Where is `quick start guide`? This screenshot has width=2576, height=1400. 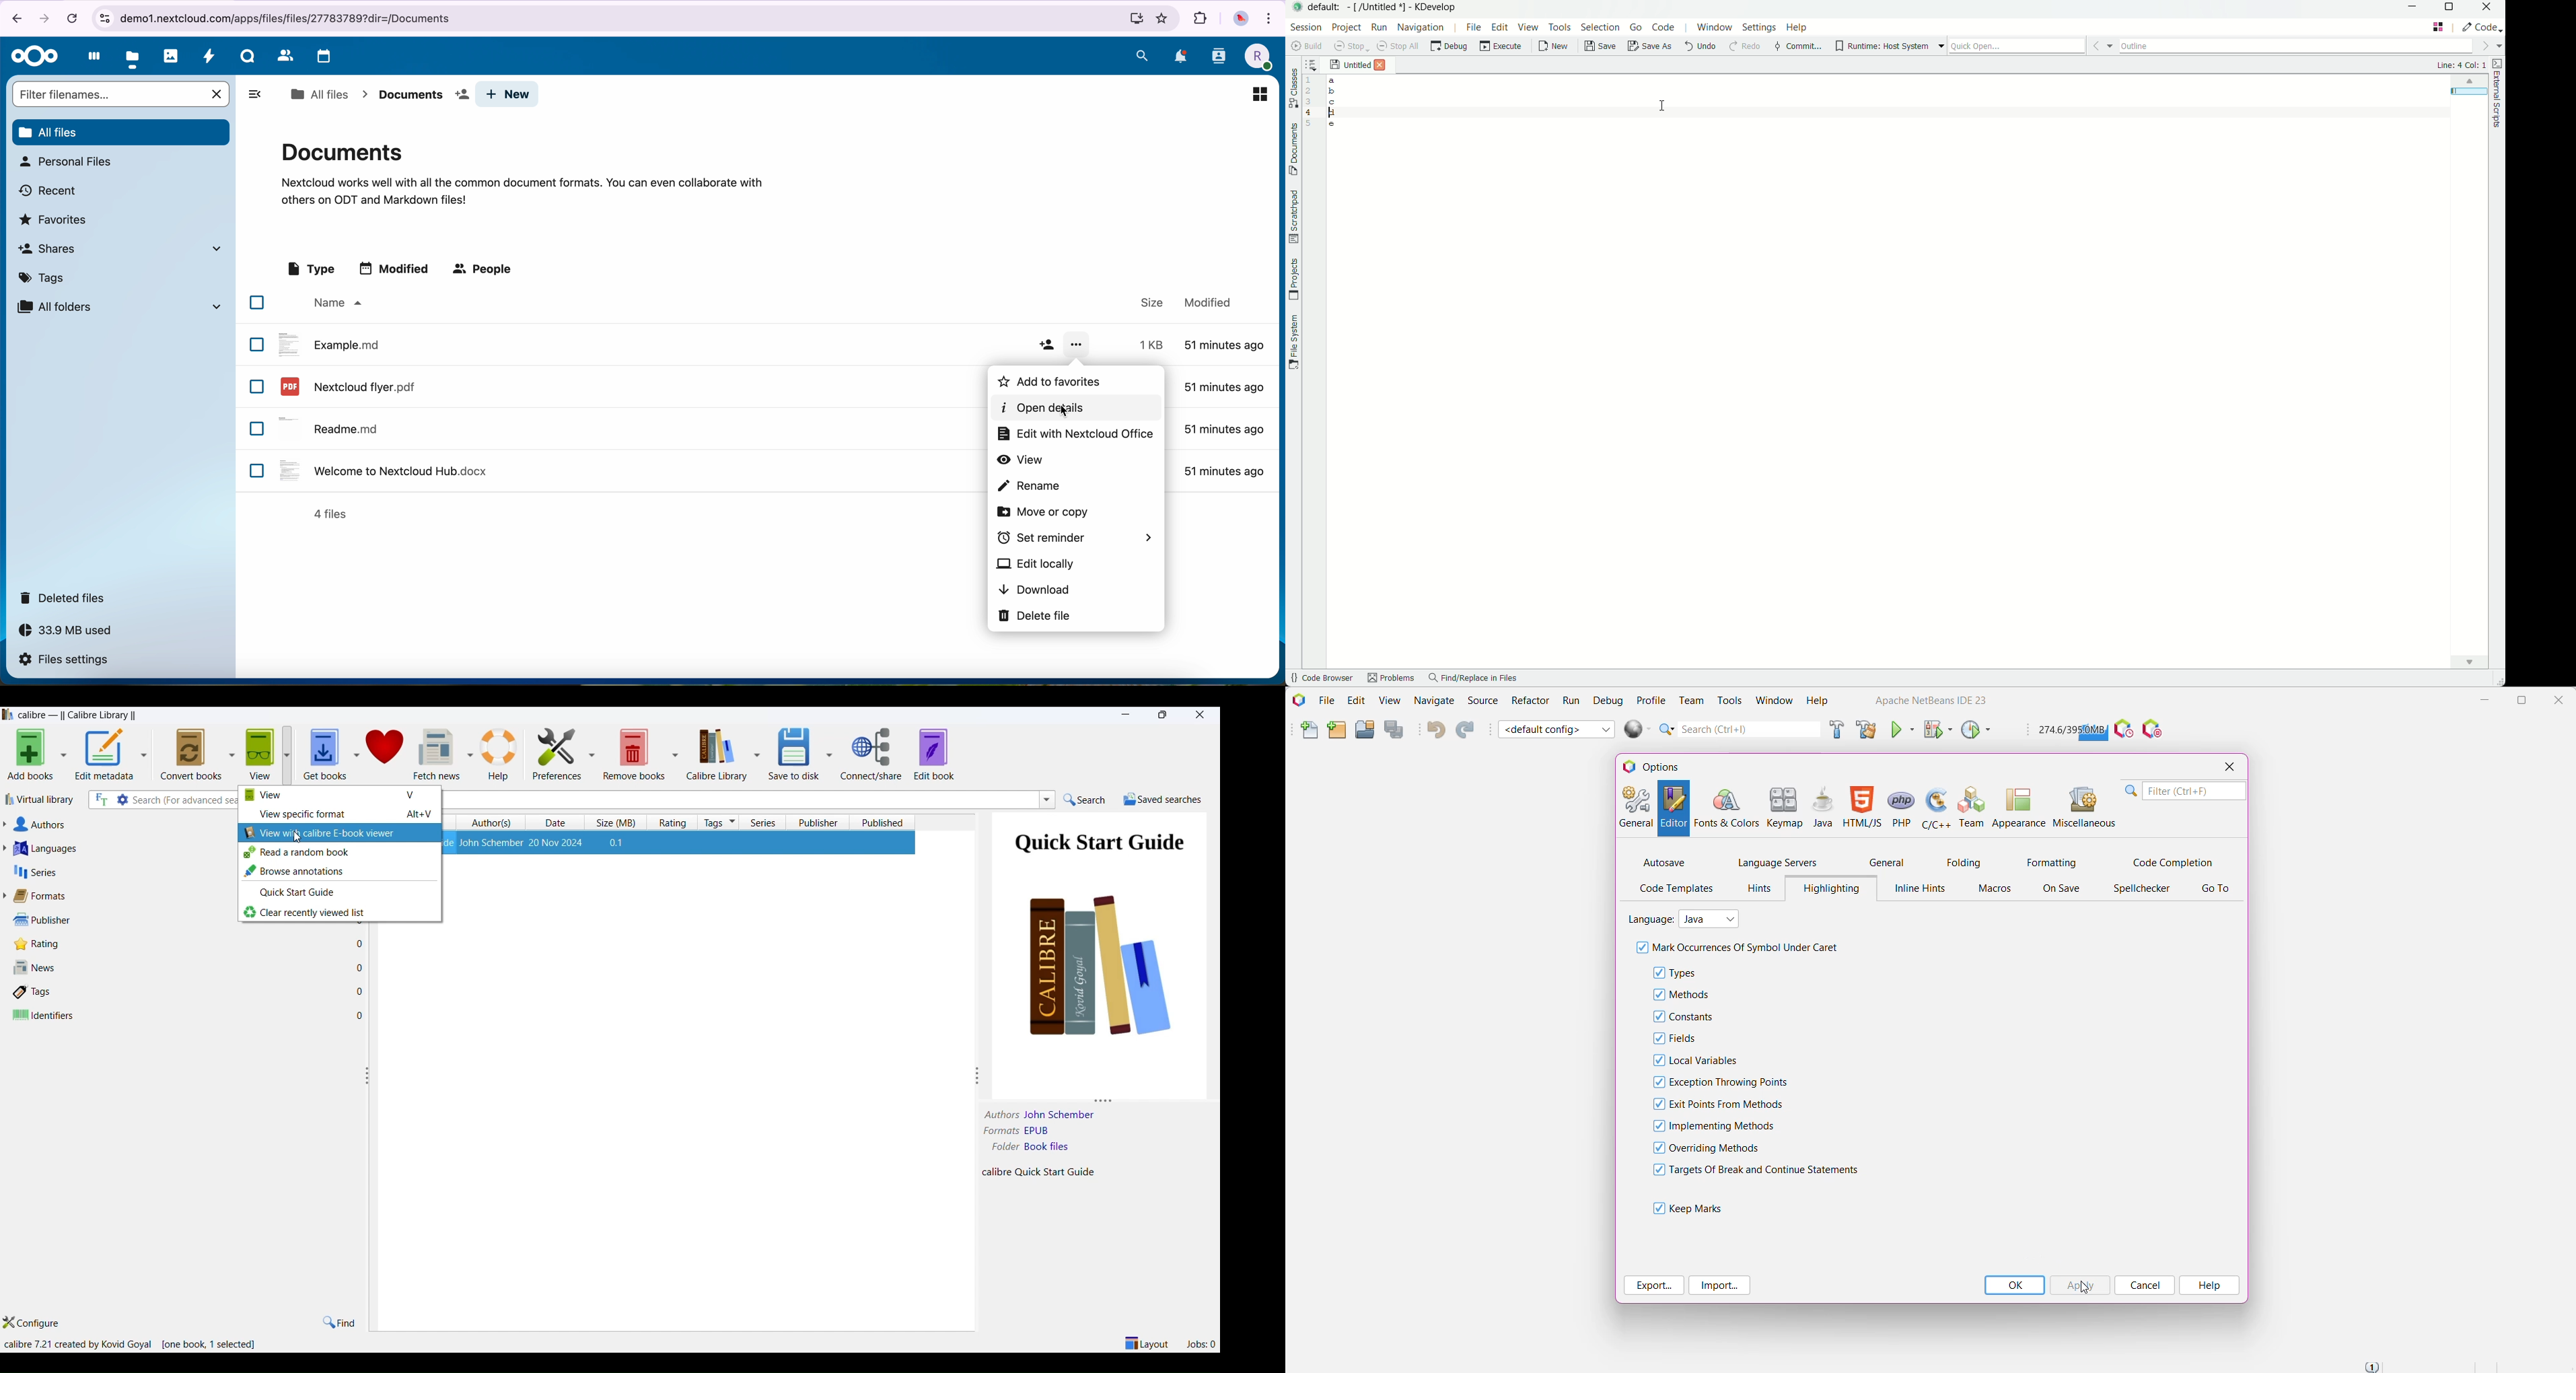 quick start guide is located at coordinates (339, 894).